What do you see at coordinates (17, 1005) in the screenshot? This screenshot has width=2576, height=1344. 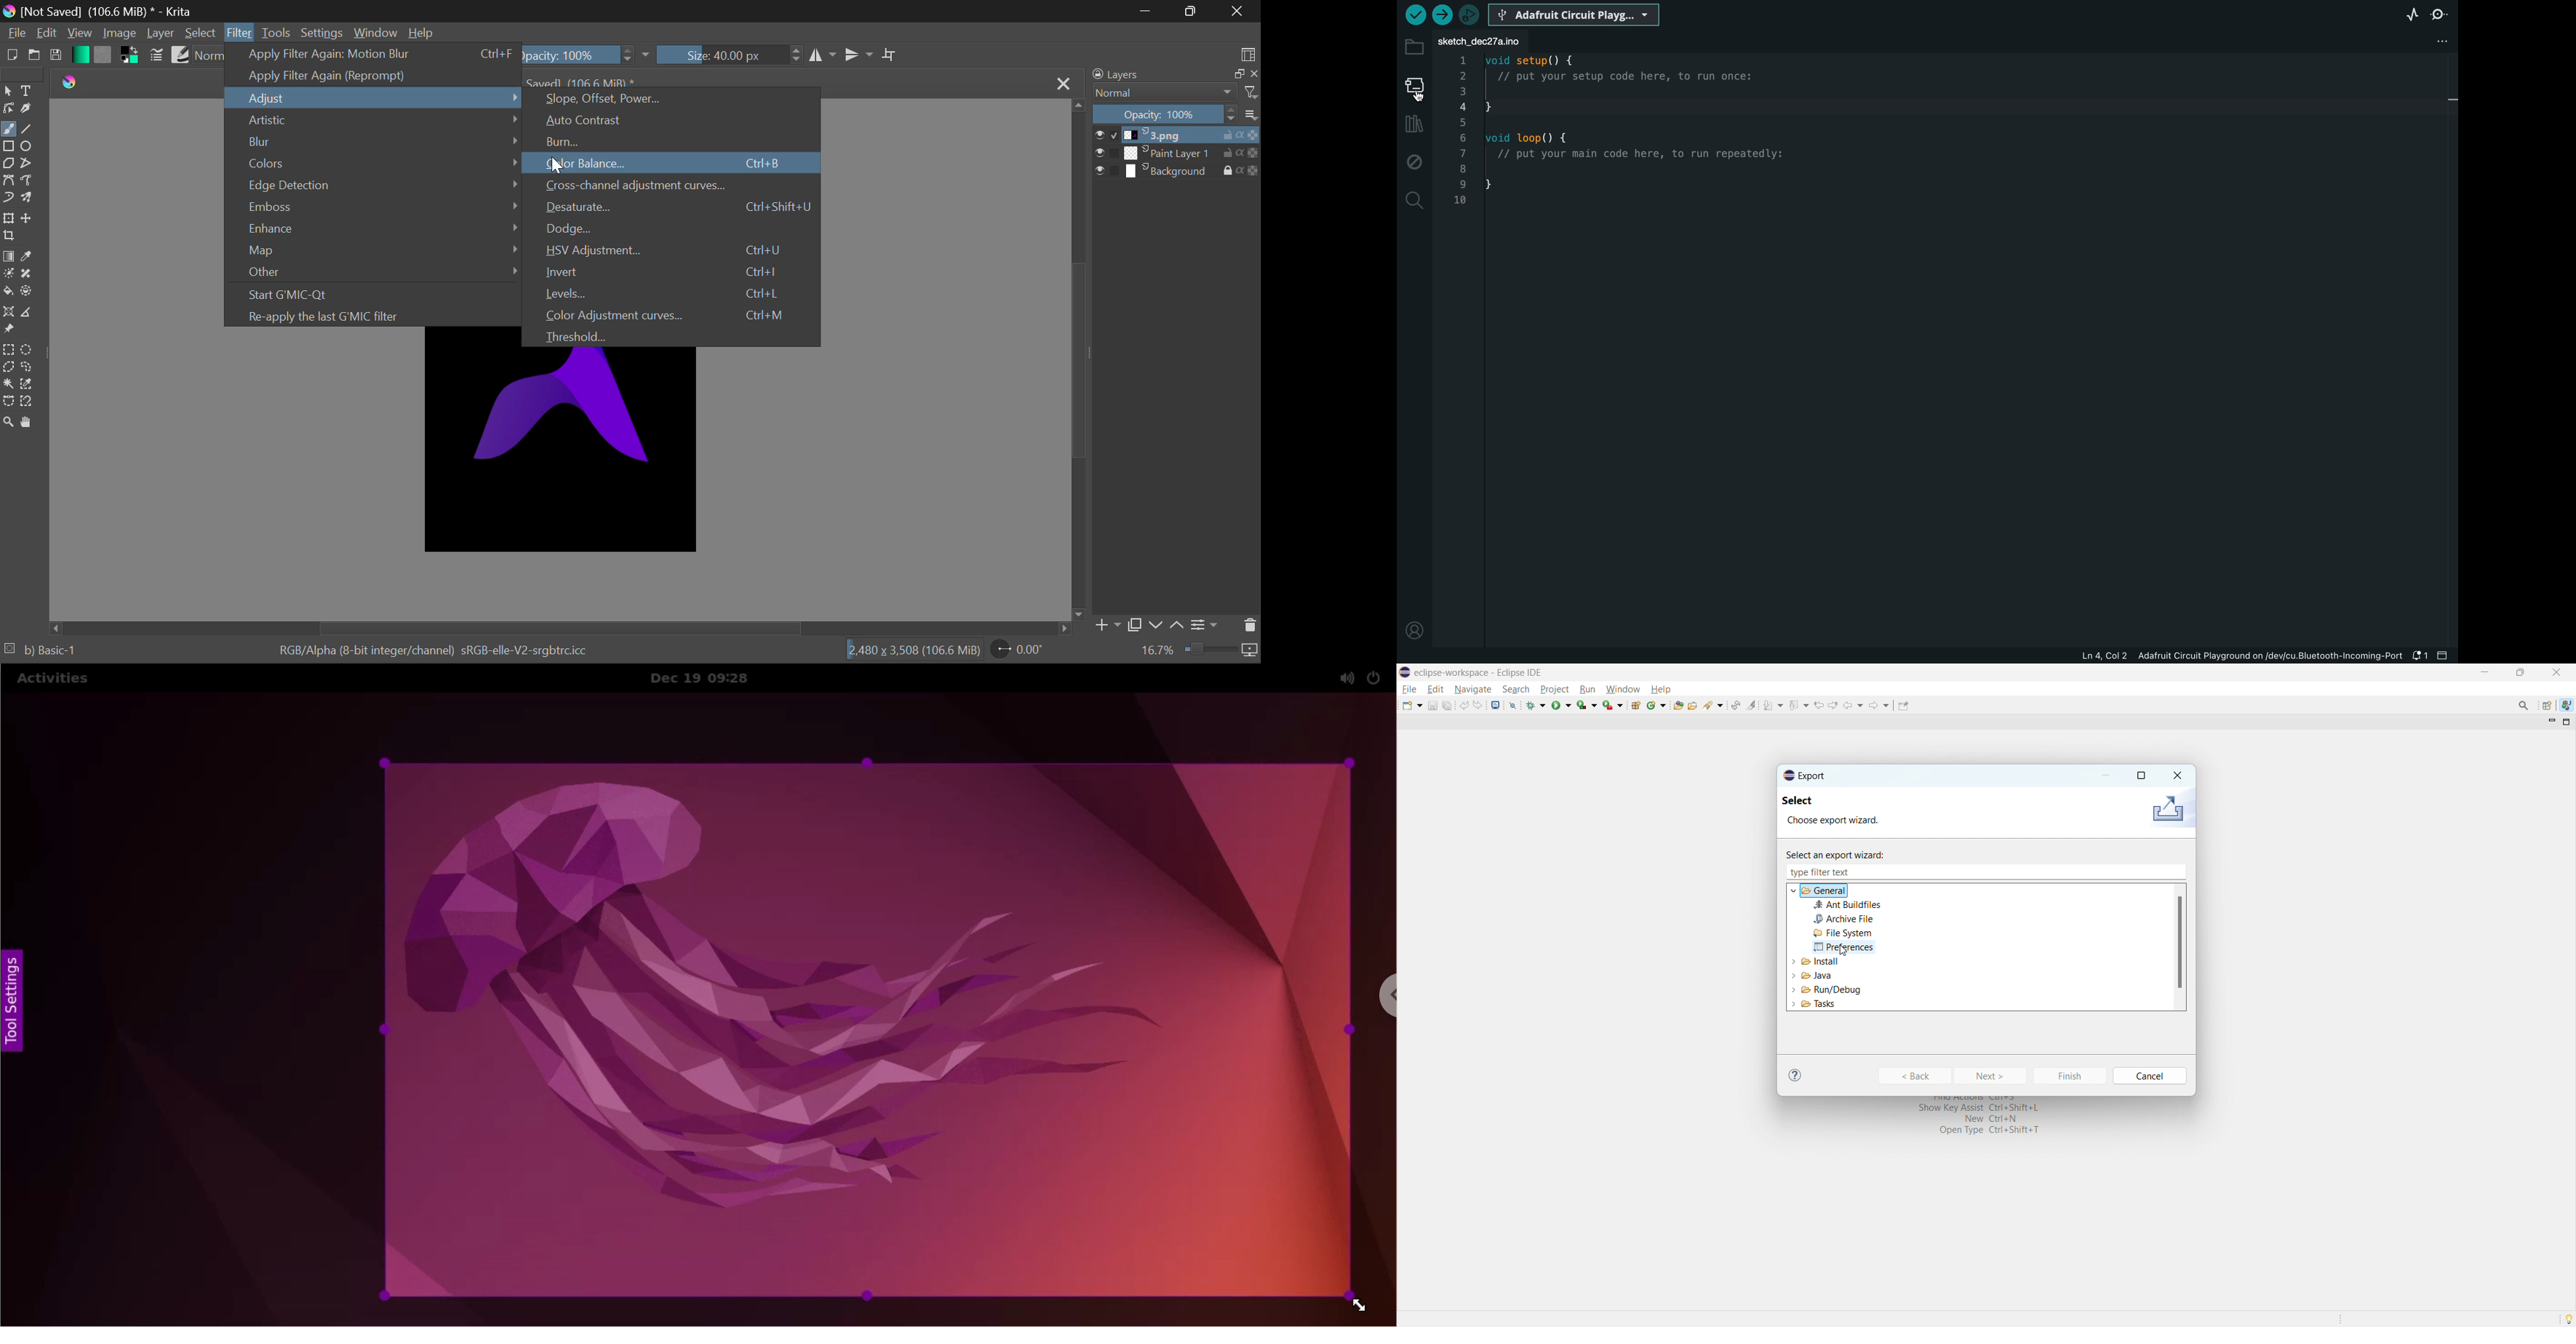 I see `tool settings` at bounding box center [17, 1005].